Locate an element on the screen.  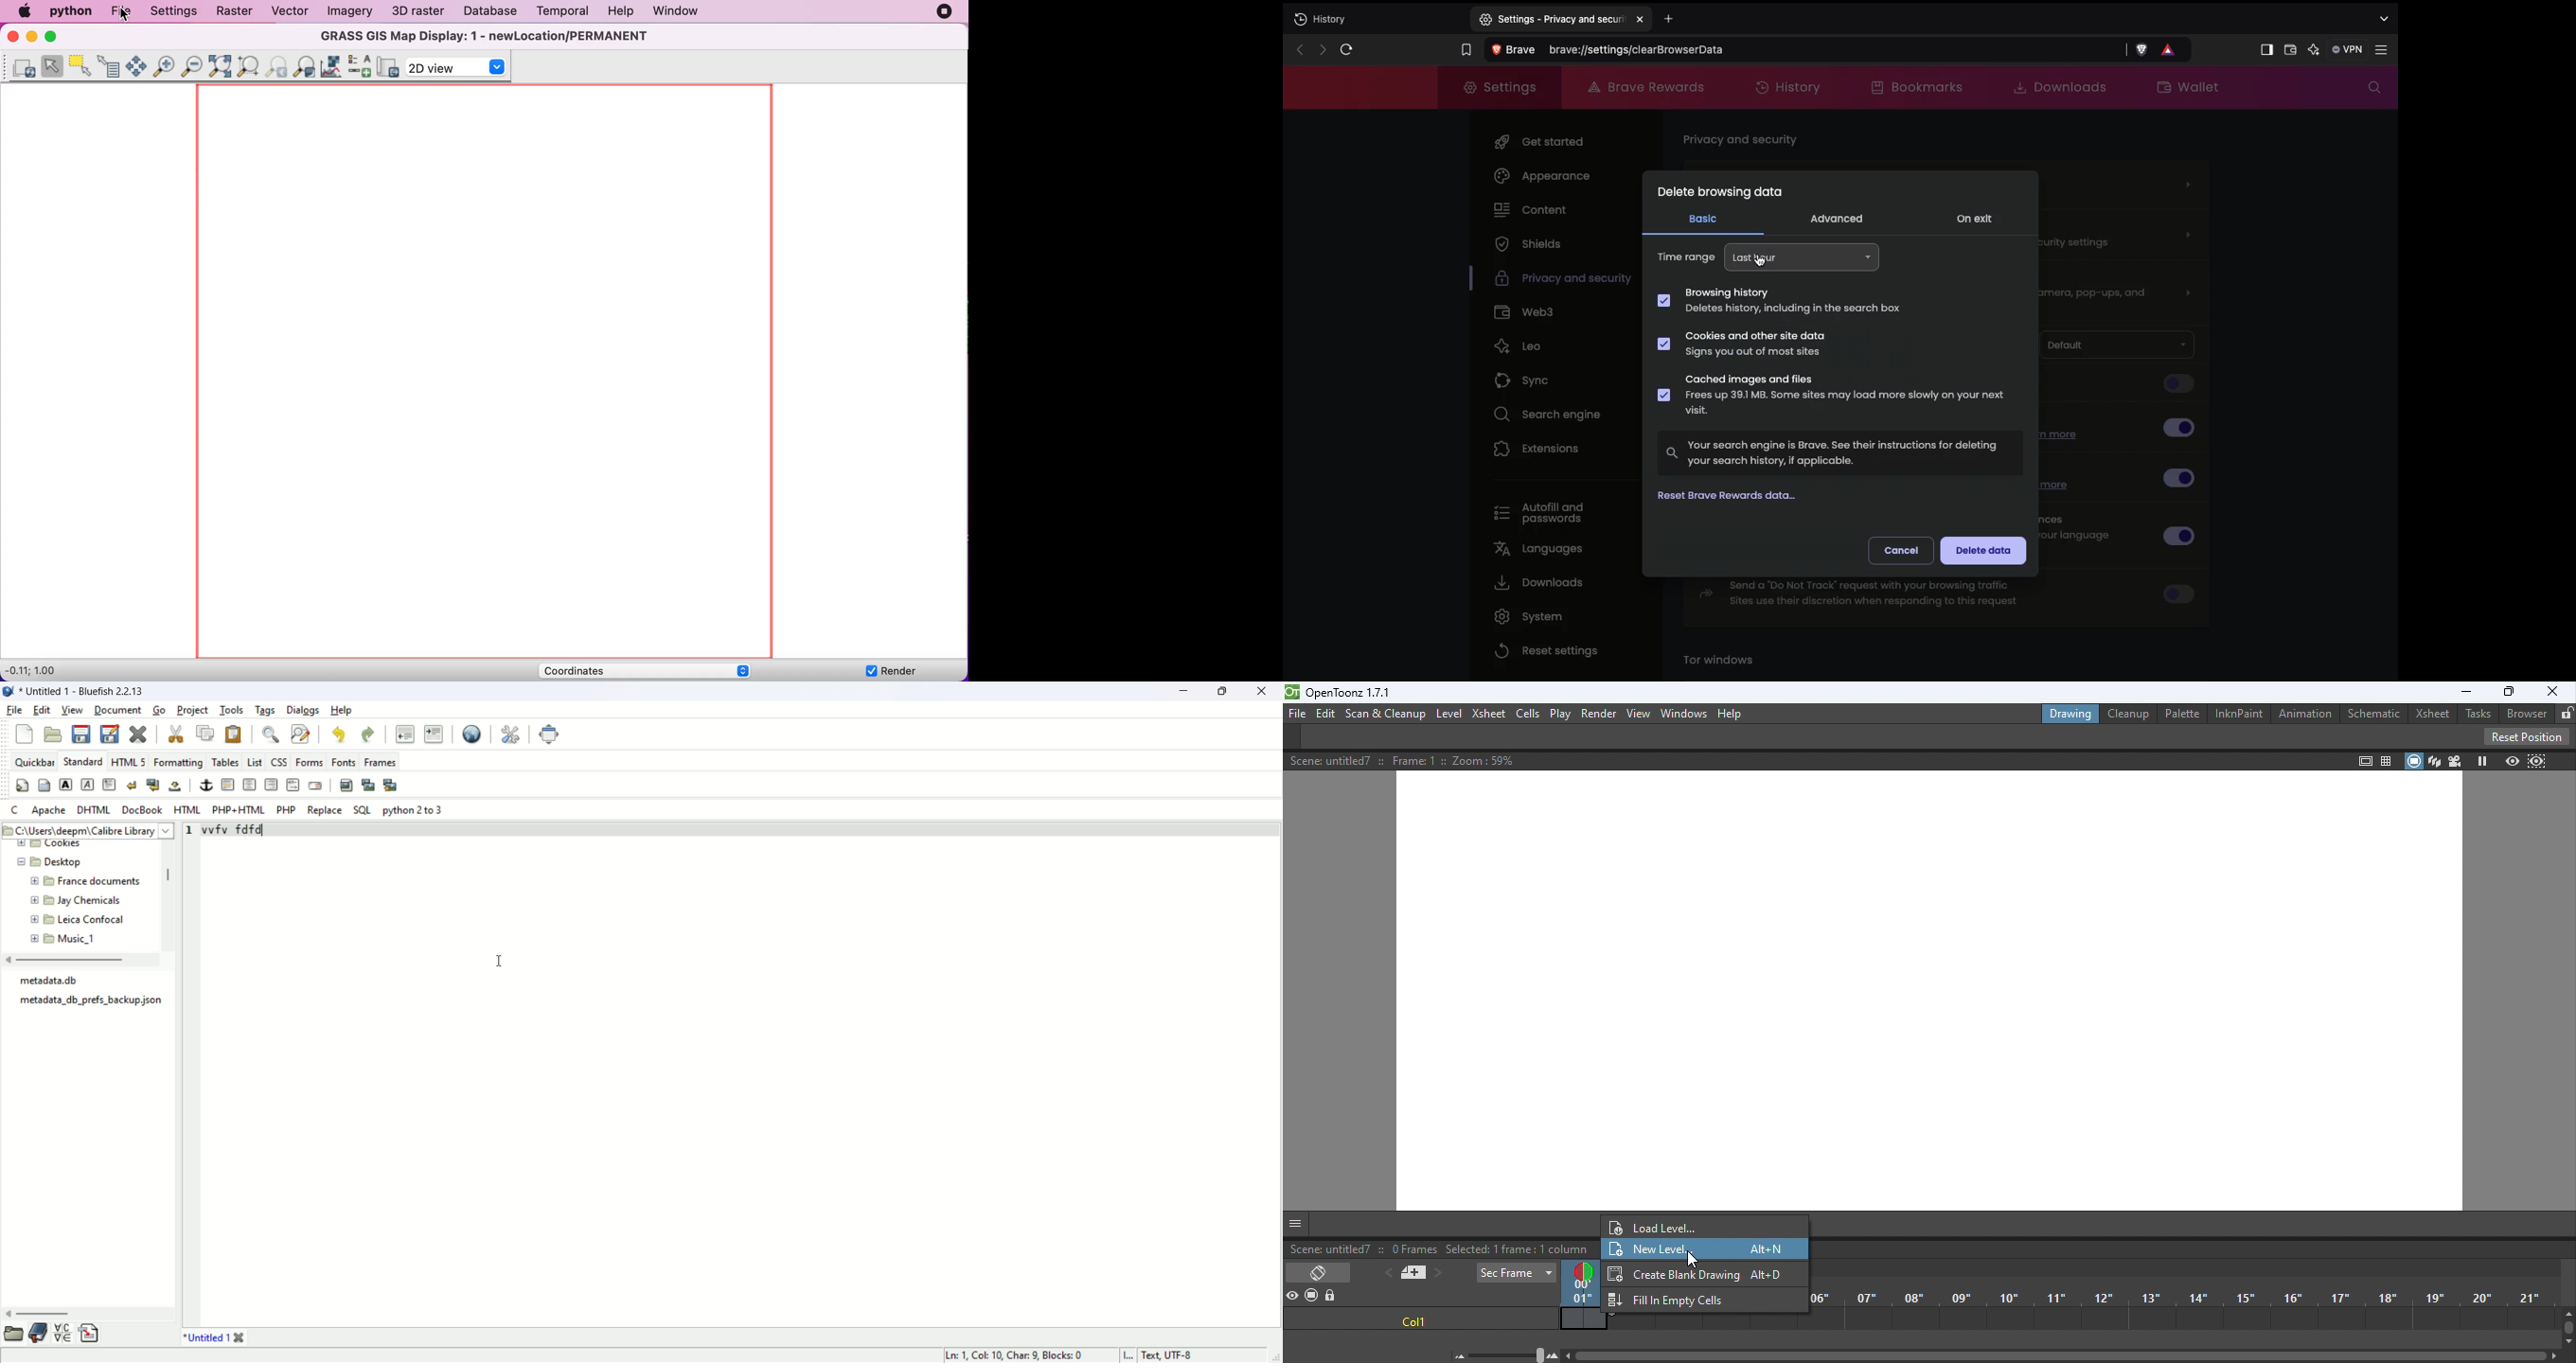
‘metadata_db_prefs_backup json is located at coordinates (89, 1002).